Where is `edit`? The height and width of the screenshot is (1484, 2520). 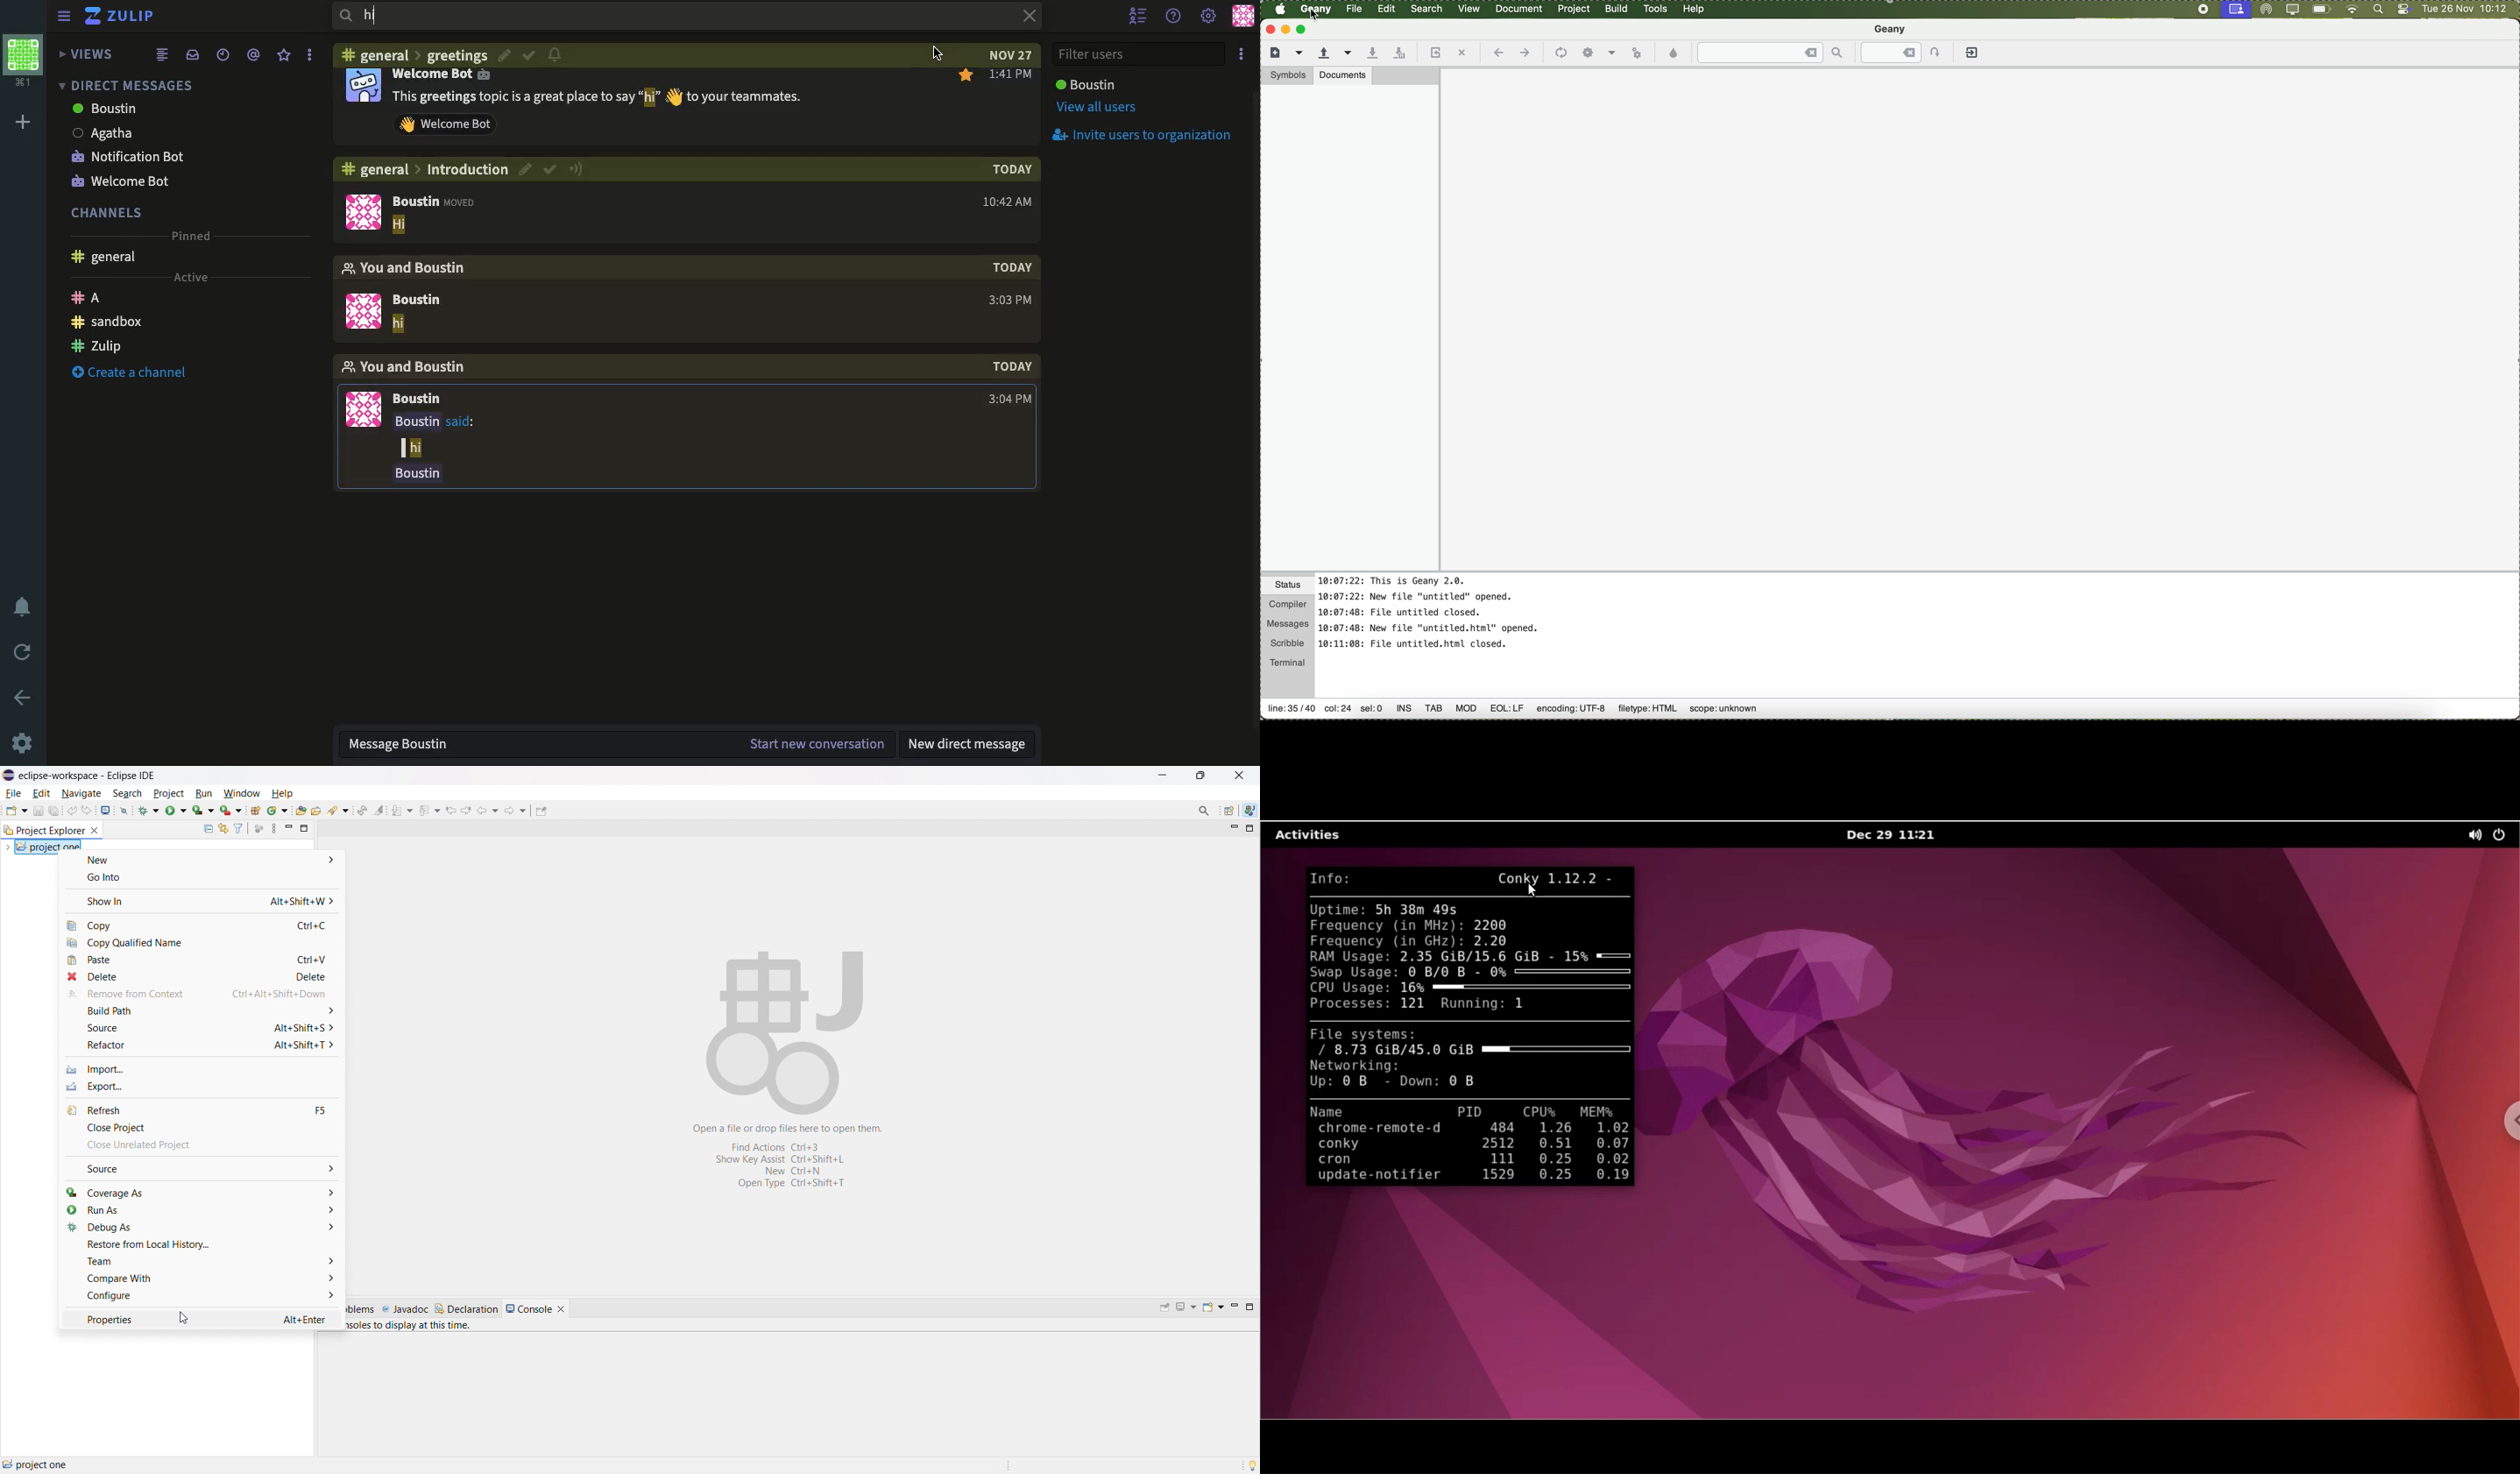
edit is located at coordinates (1388, 9).